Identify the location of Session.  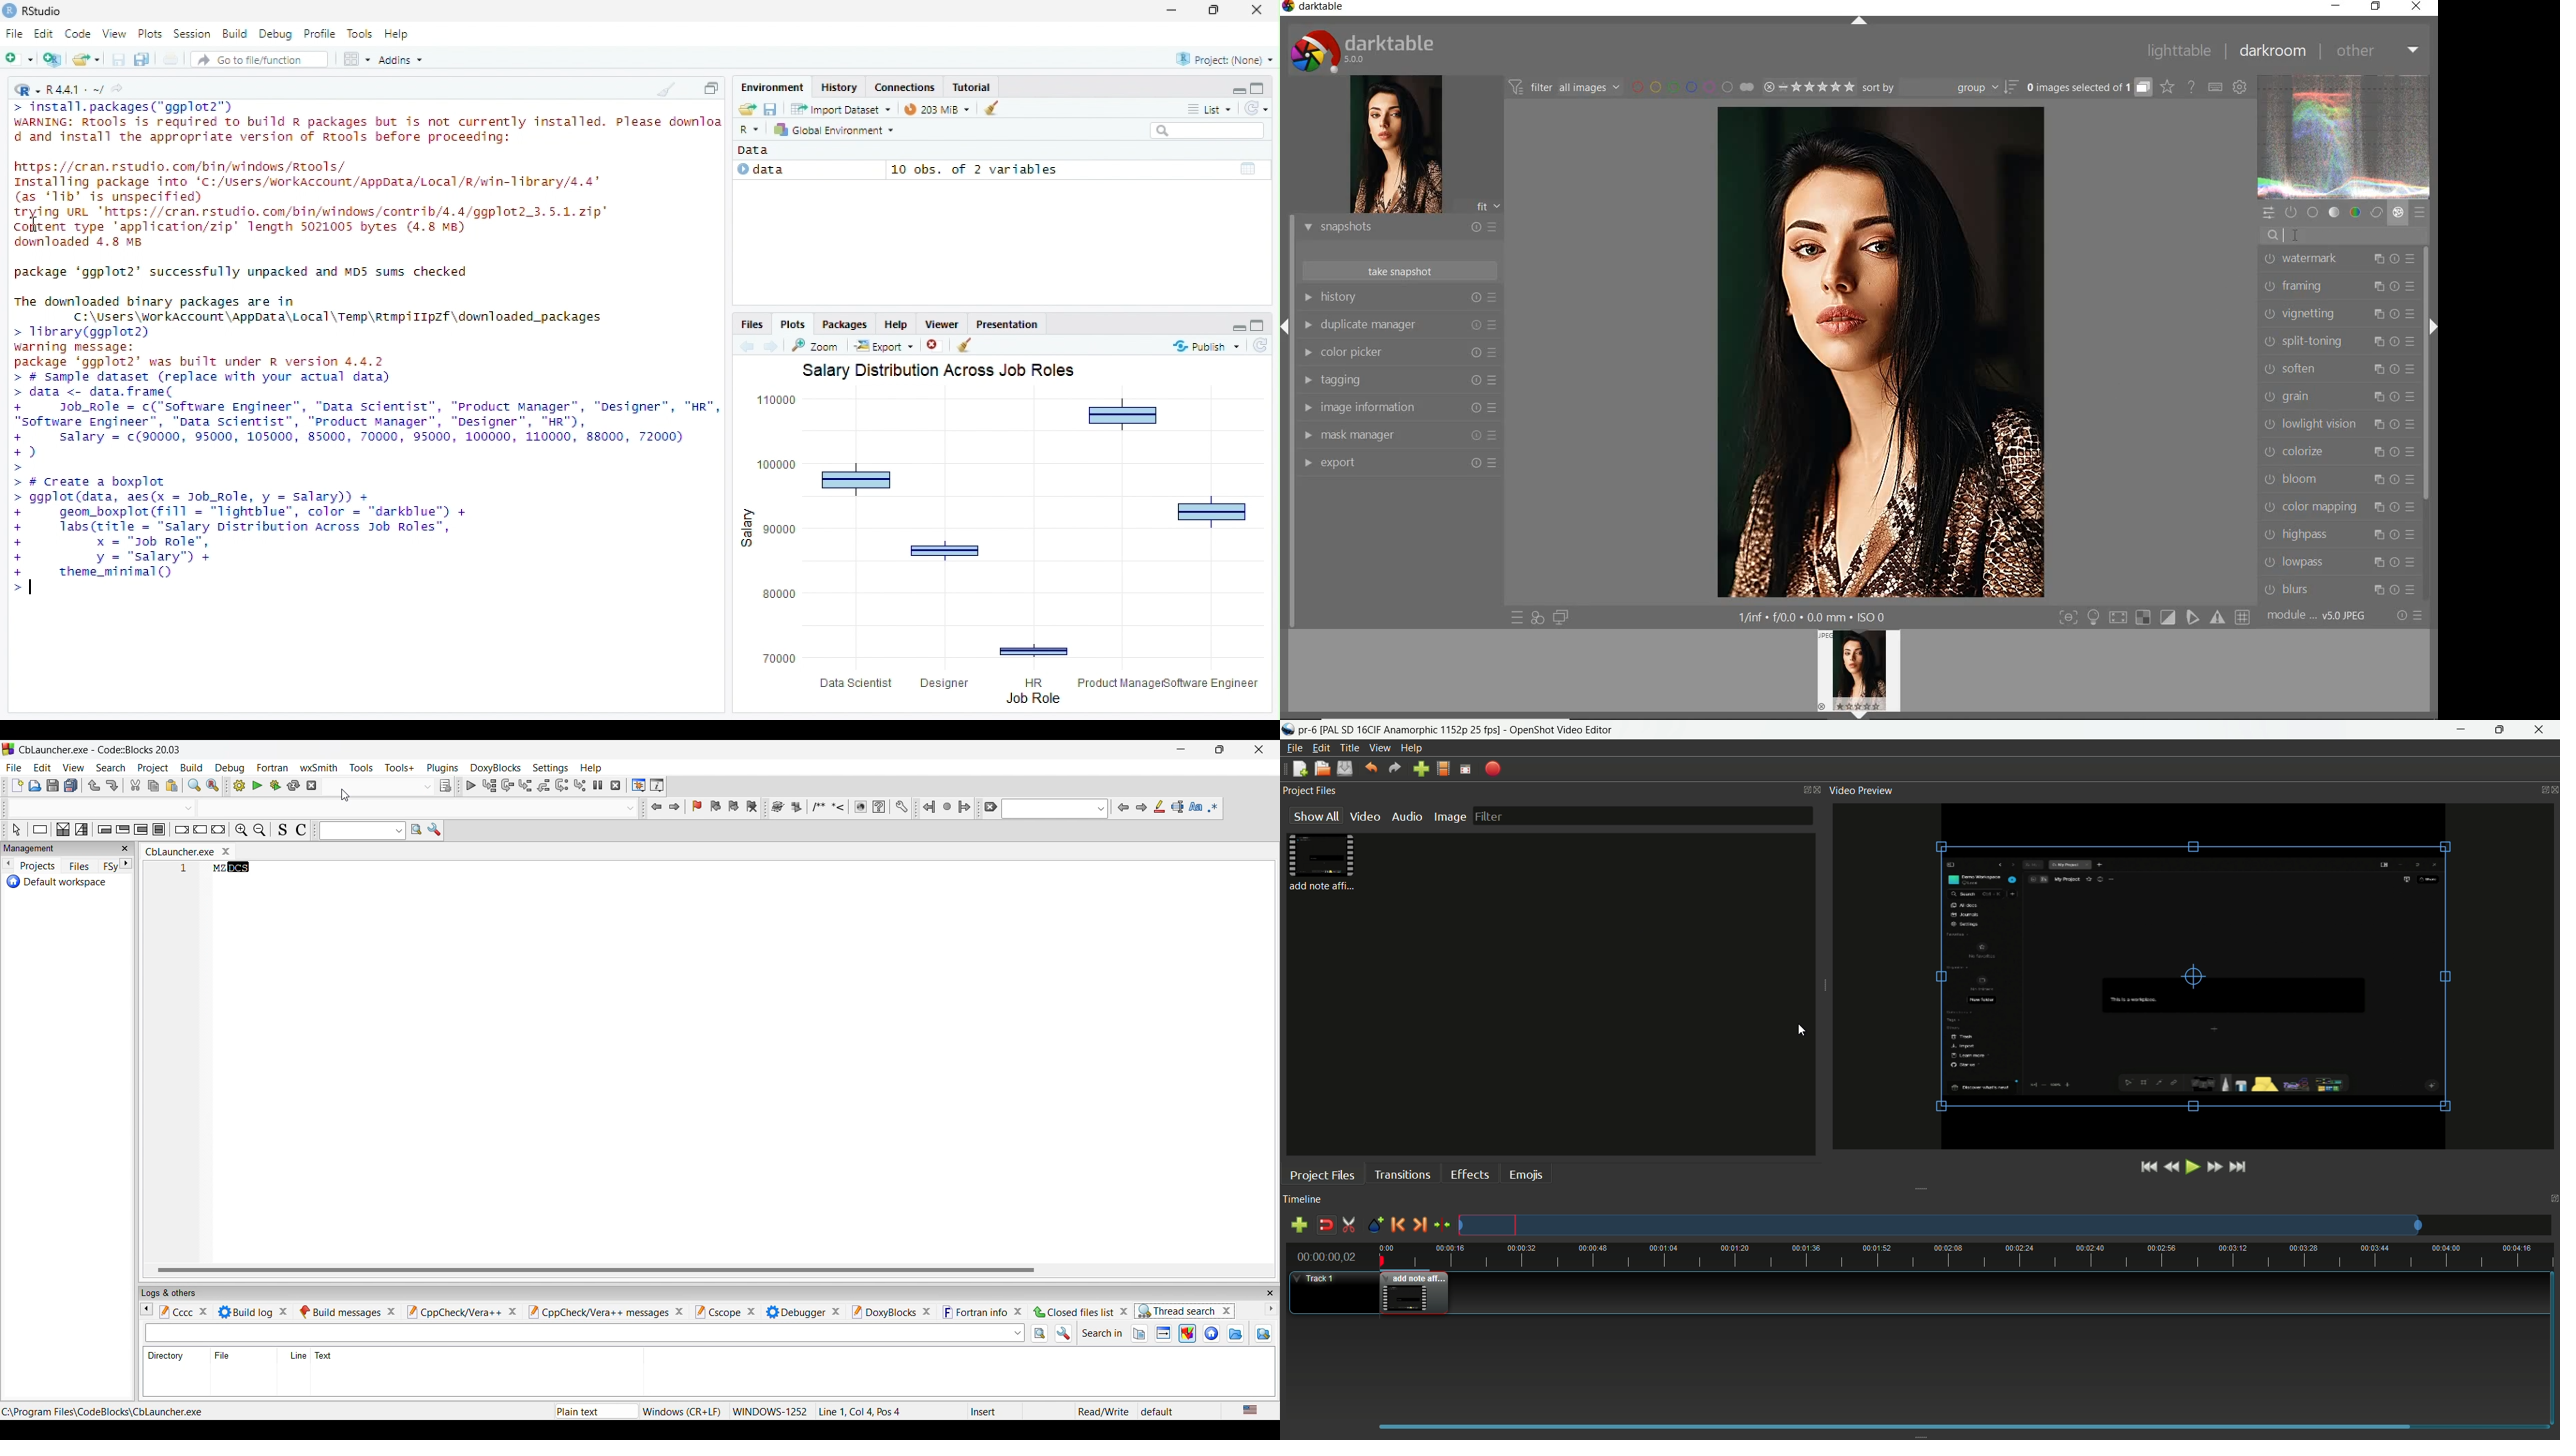
(193, 33).